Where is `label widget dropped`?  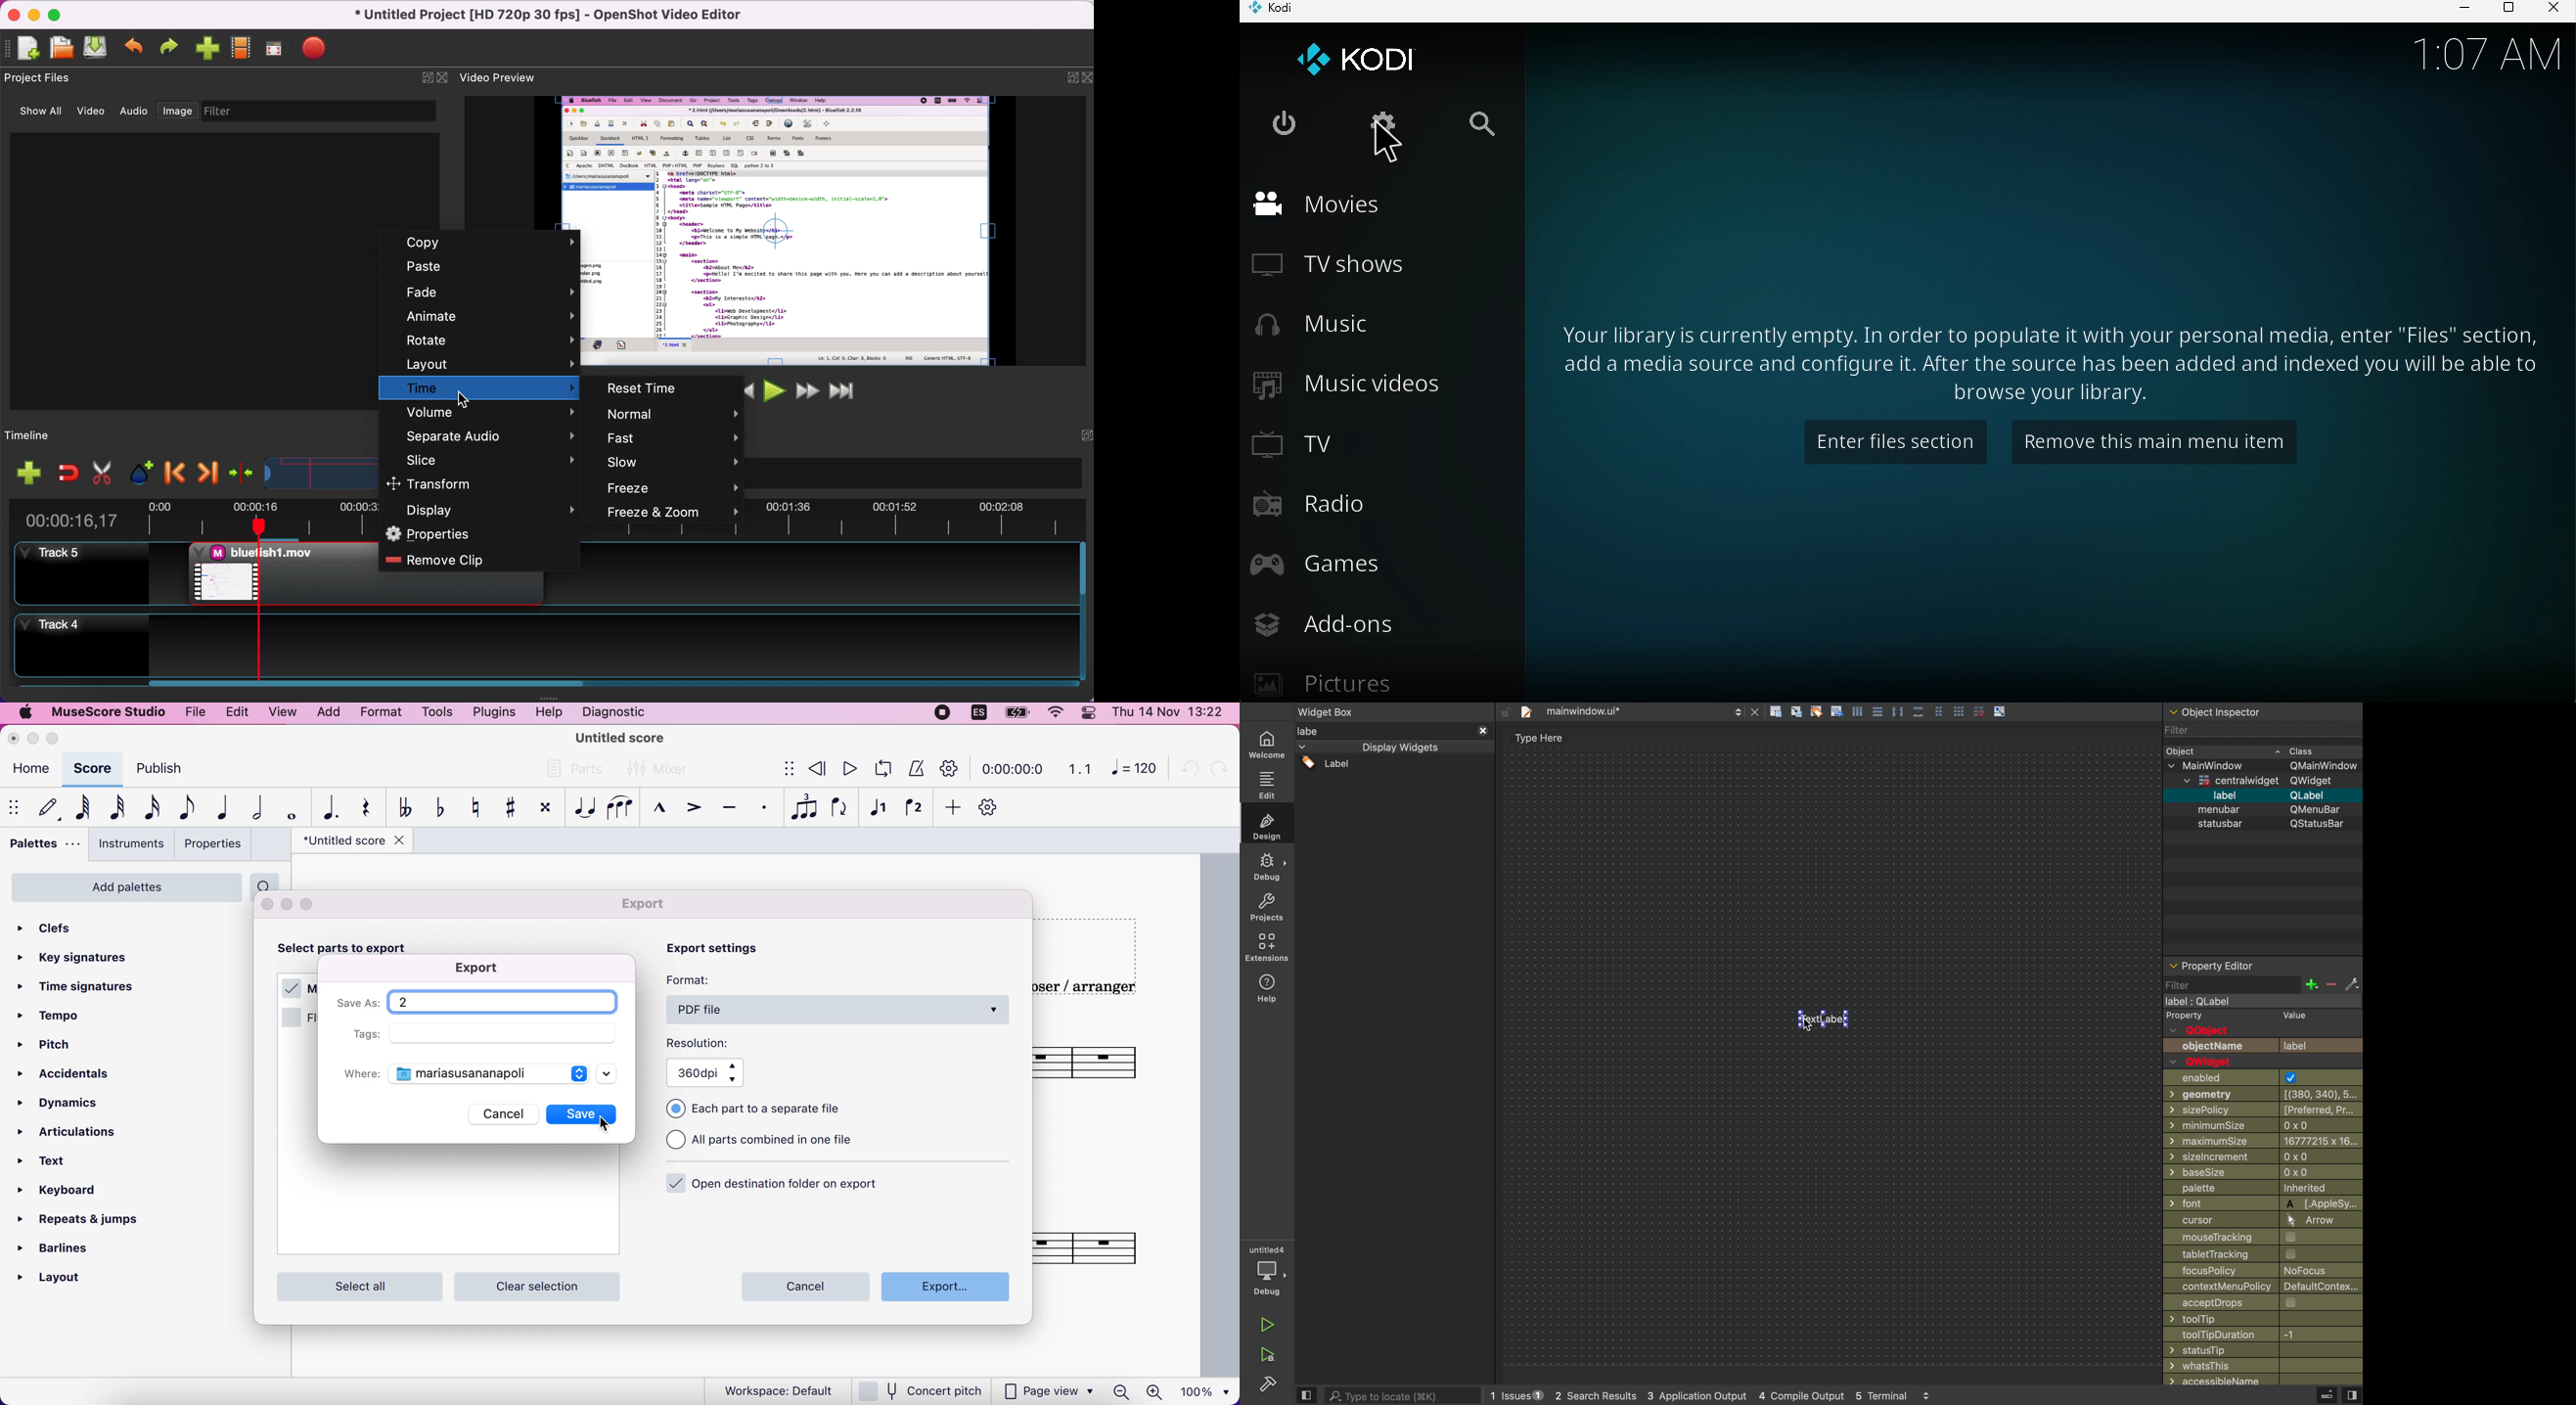
label widget dropped is located at coordinates (1827, 1017).